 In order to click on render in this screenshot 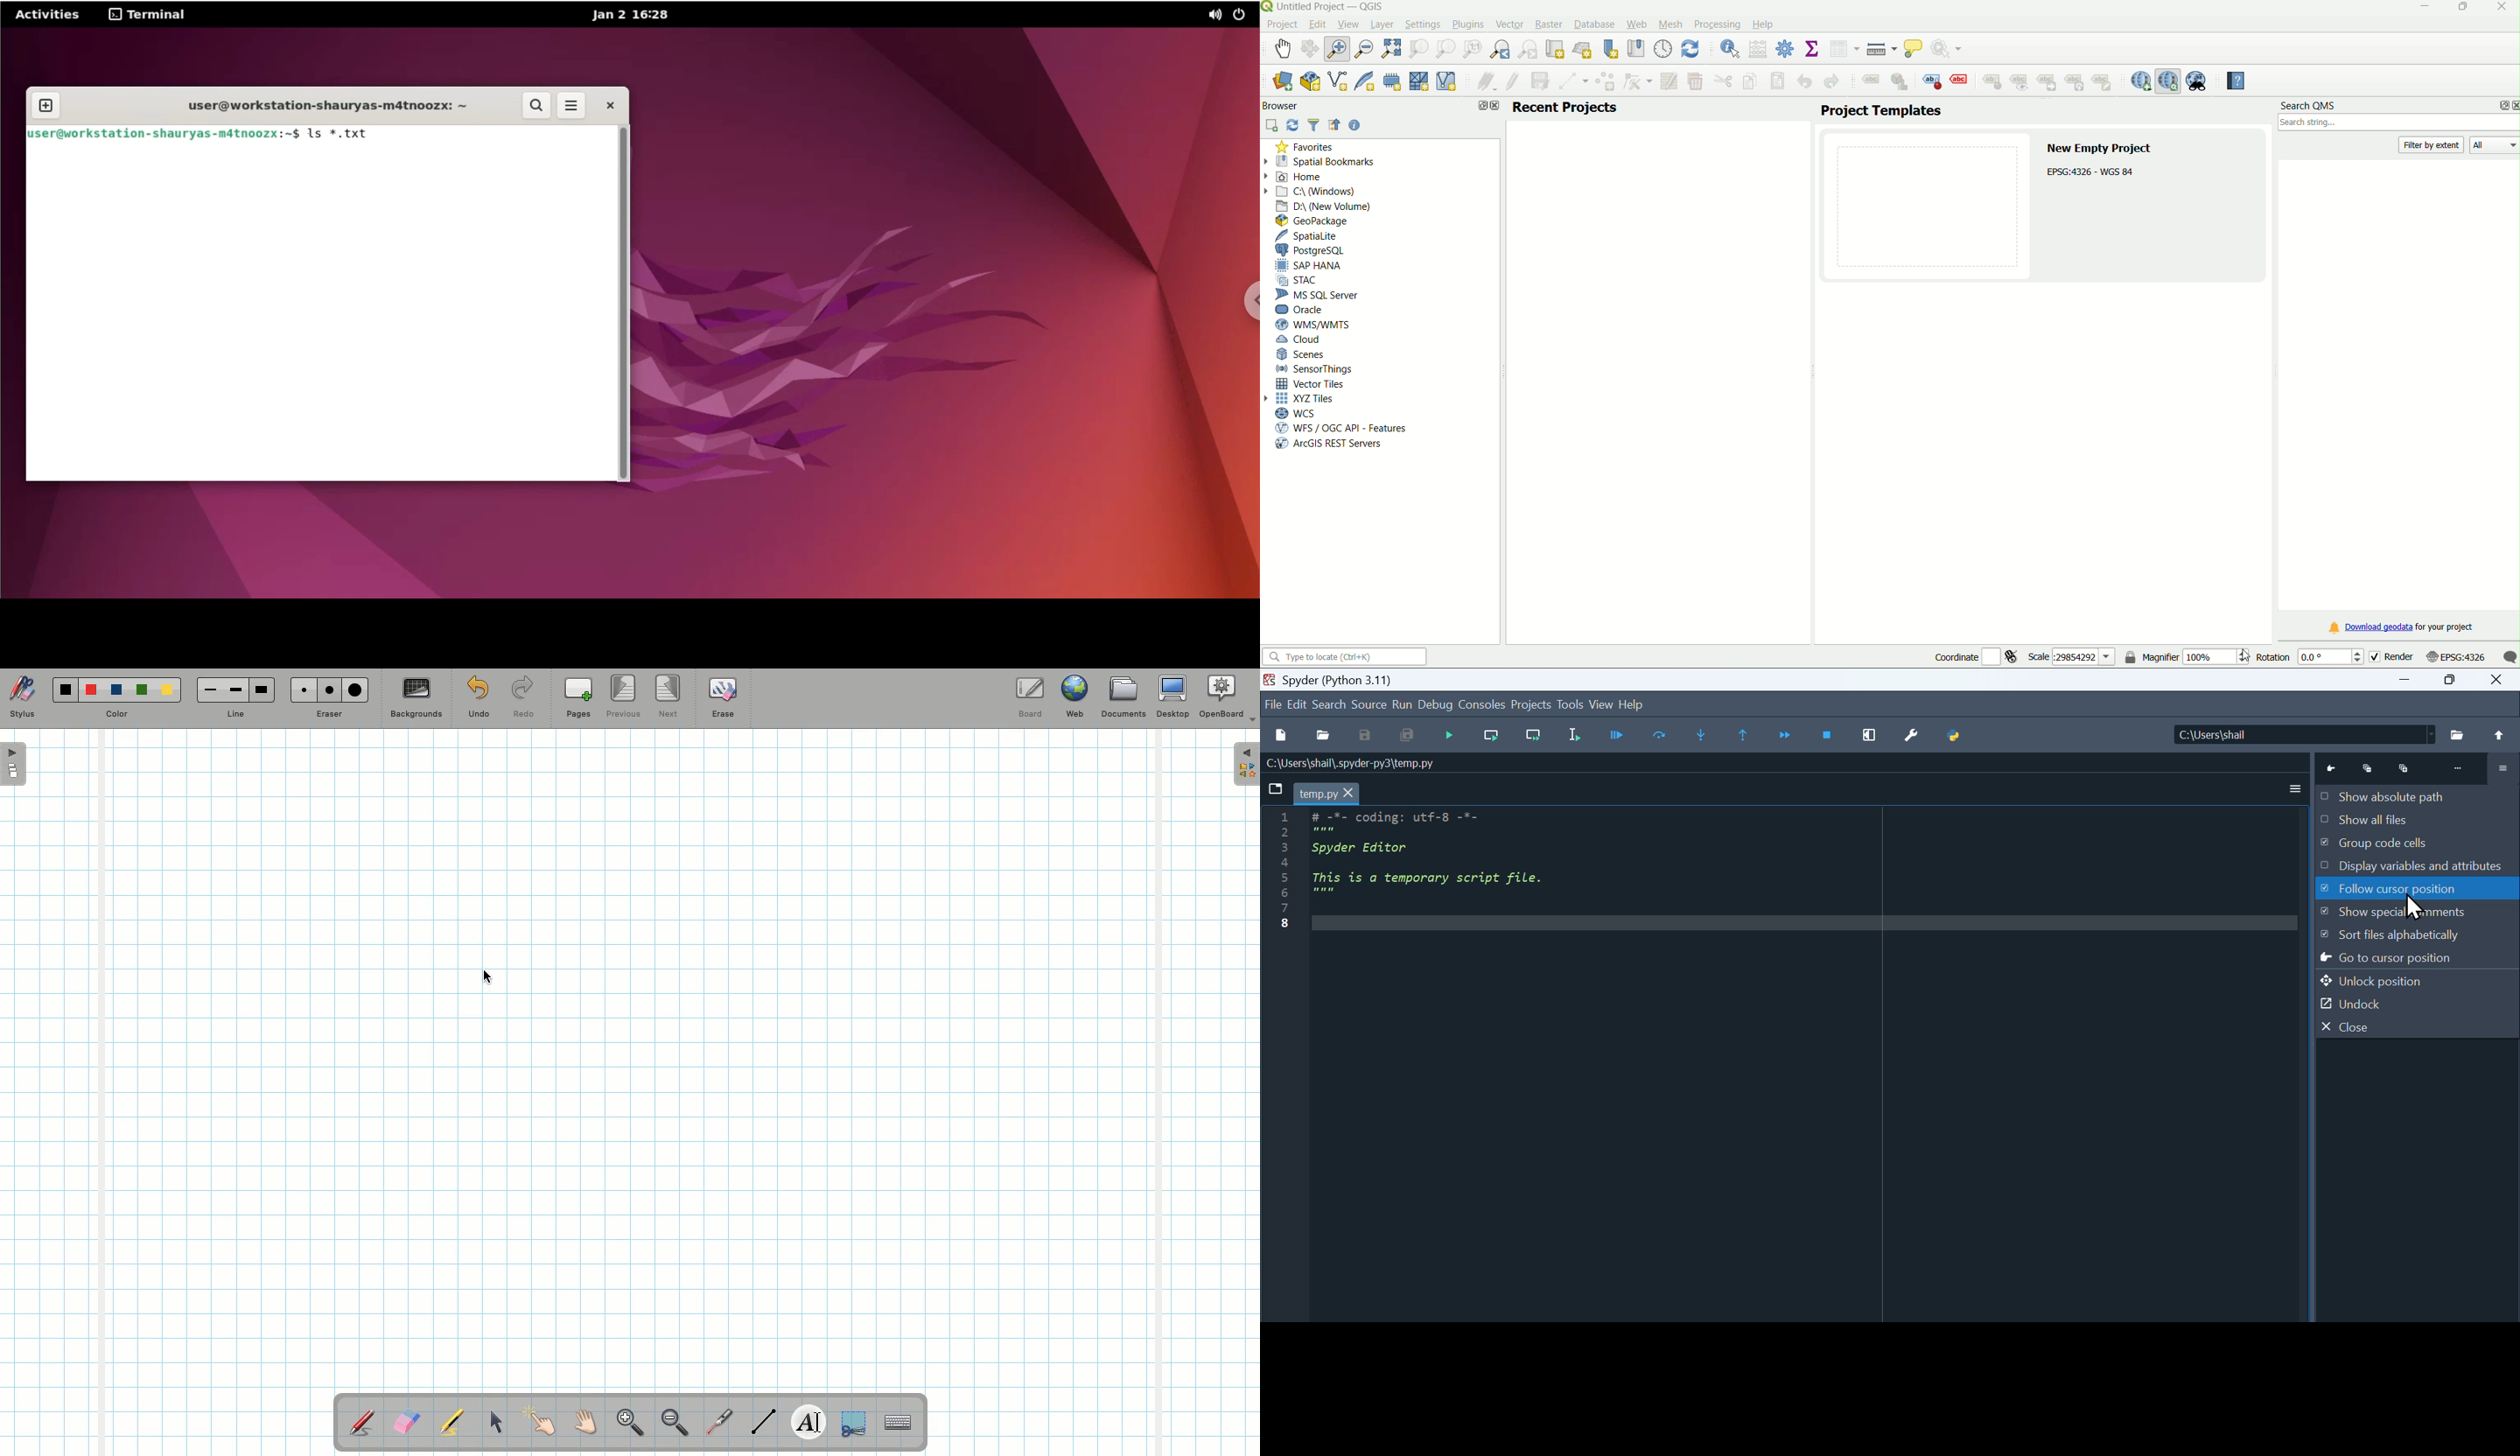, I will do `click(2390, 657)`.